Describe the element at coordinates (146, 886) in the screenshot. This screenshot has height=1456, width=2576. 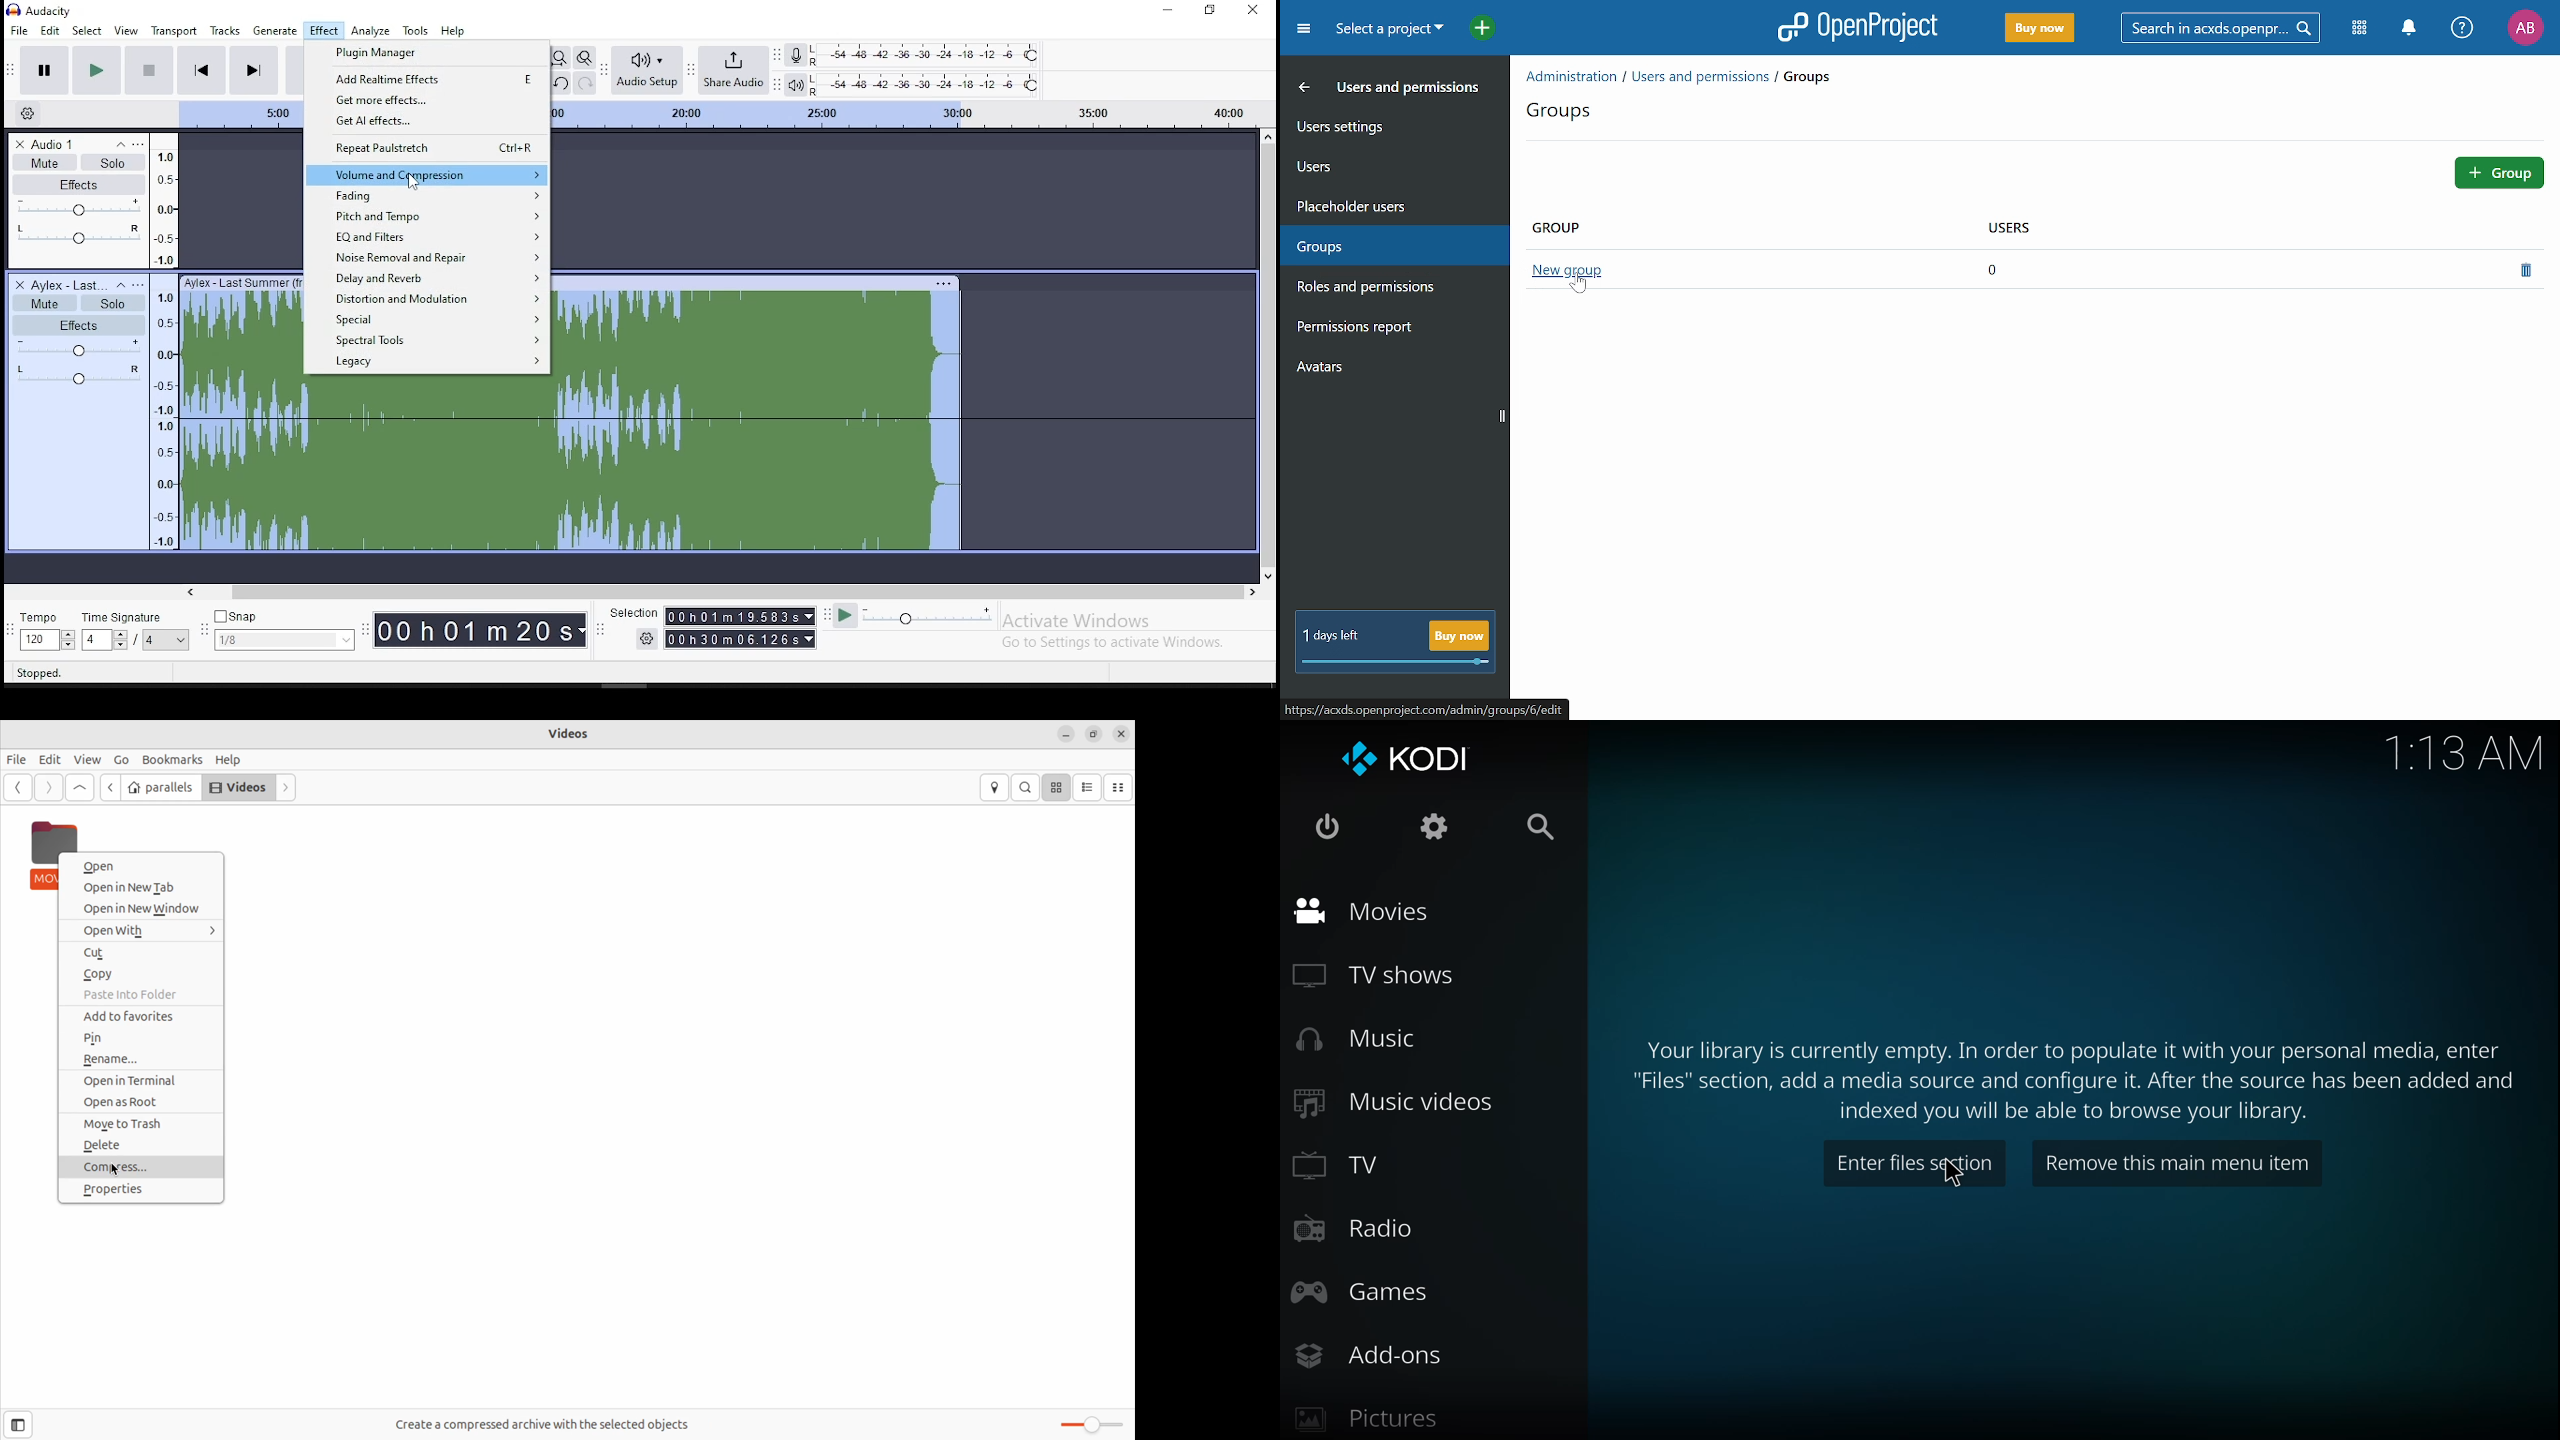
I see `open in new tab` at that location.